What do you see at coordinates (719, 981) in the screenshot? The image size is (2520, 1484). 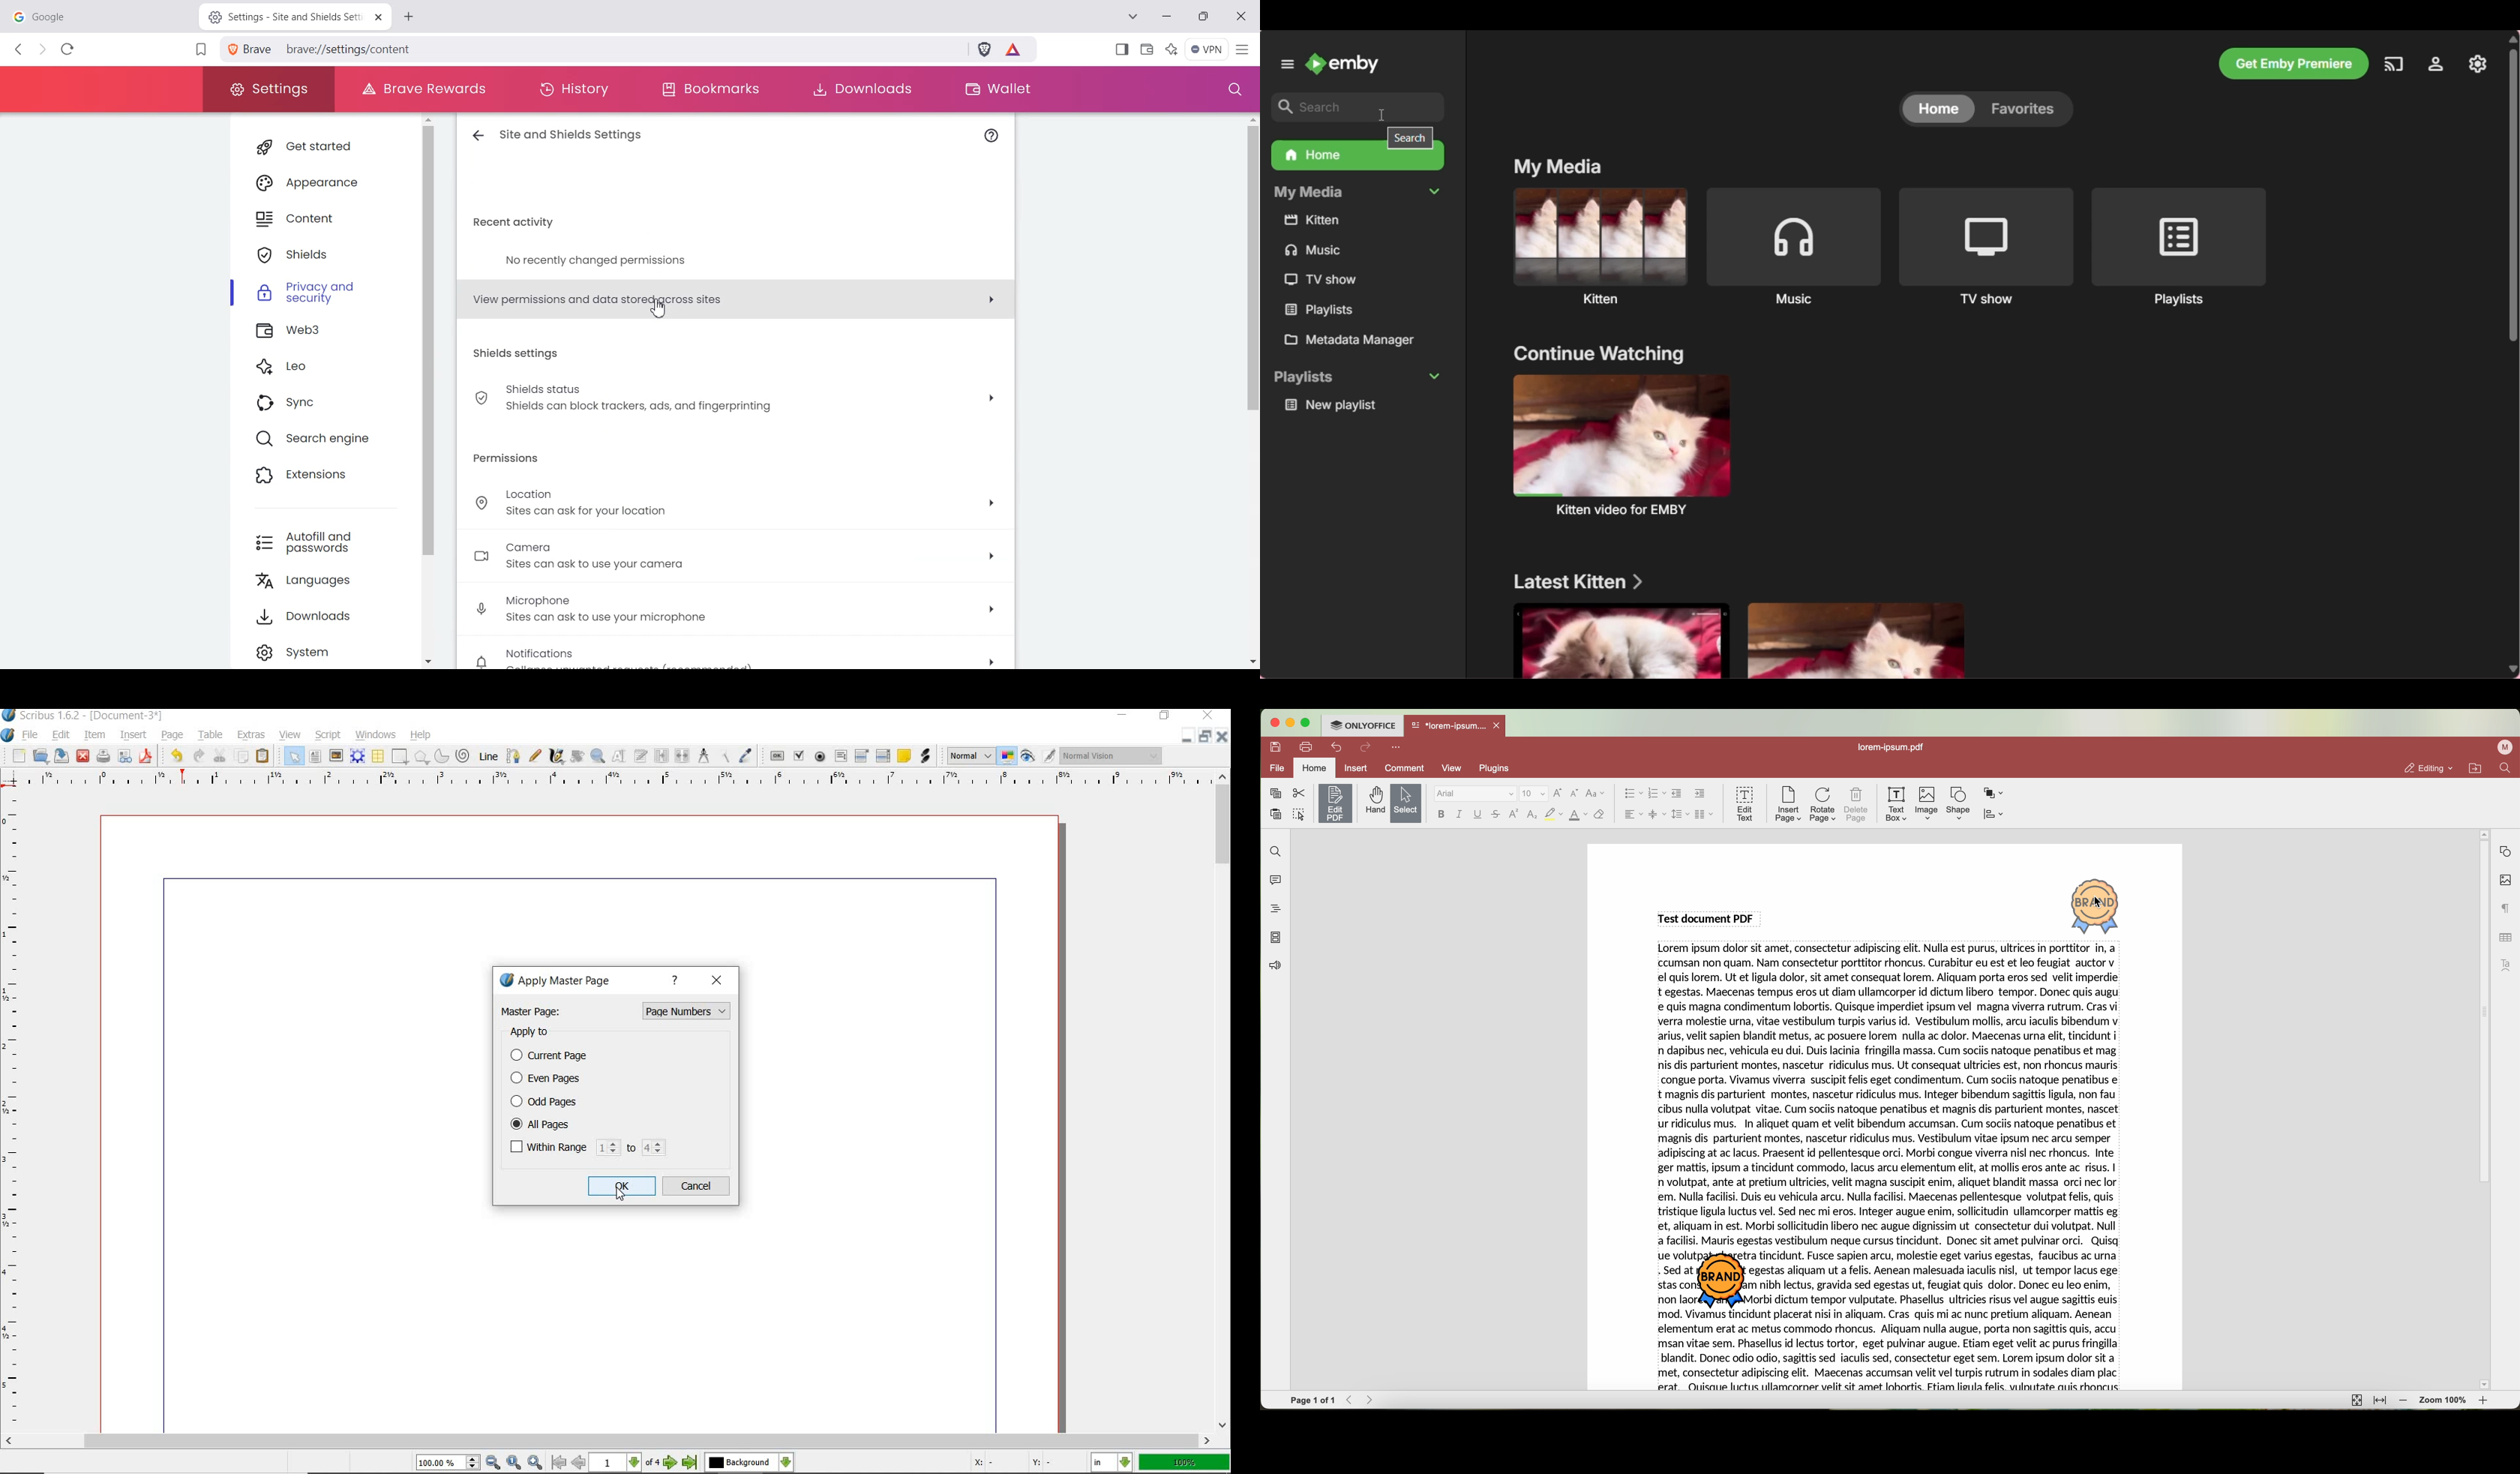 I see `close` at bounding box center [719, 981].